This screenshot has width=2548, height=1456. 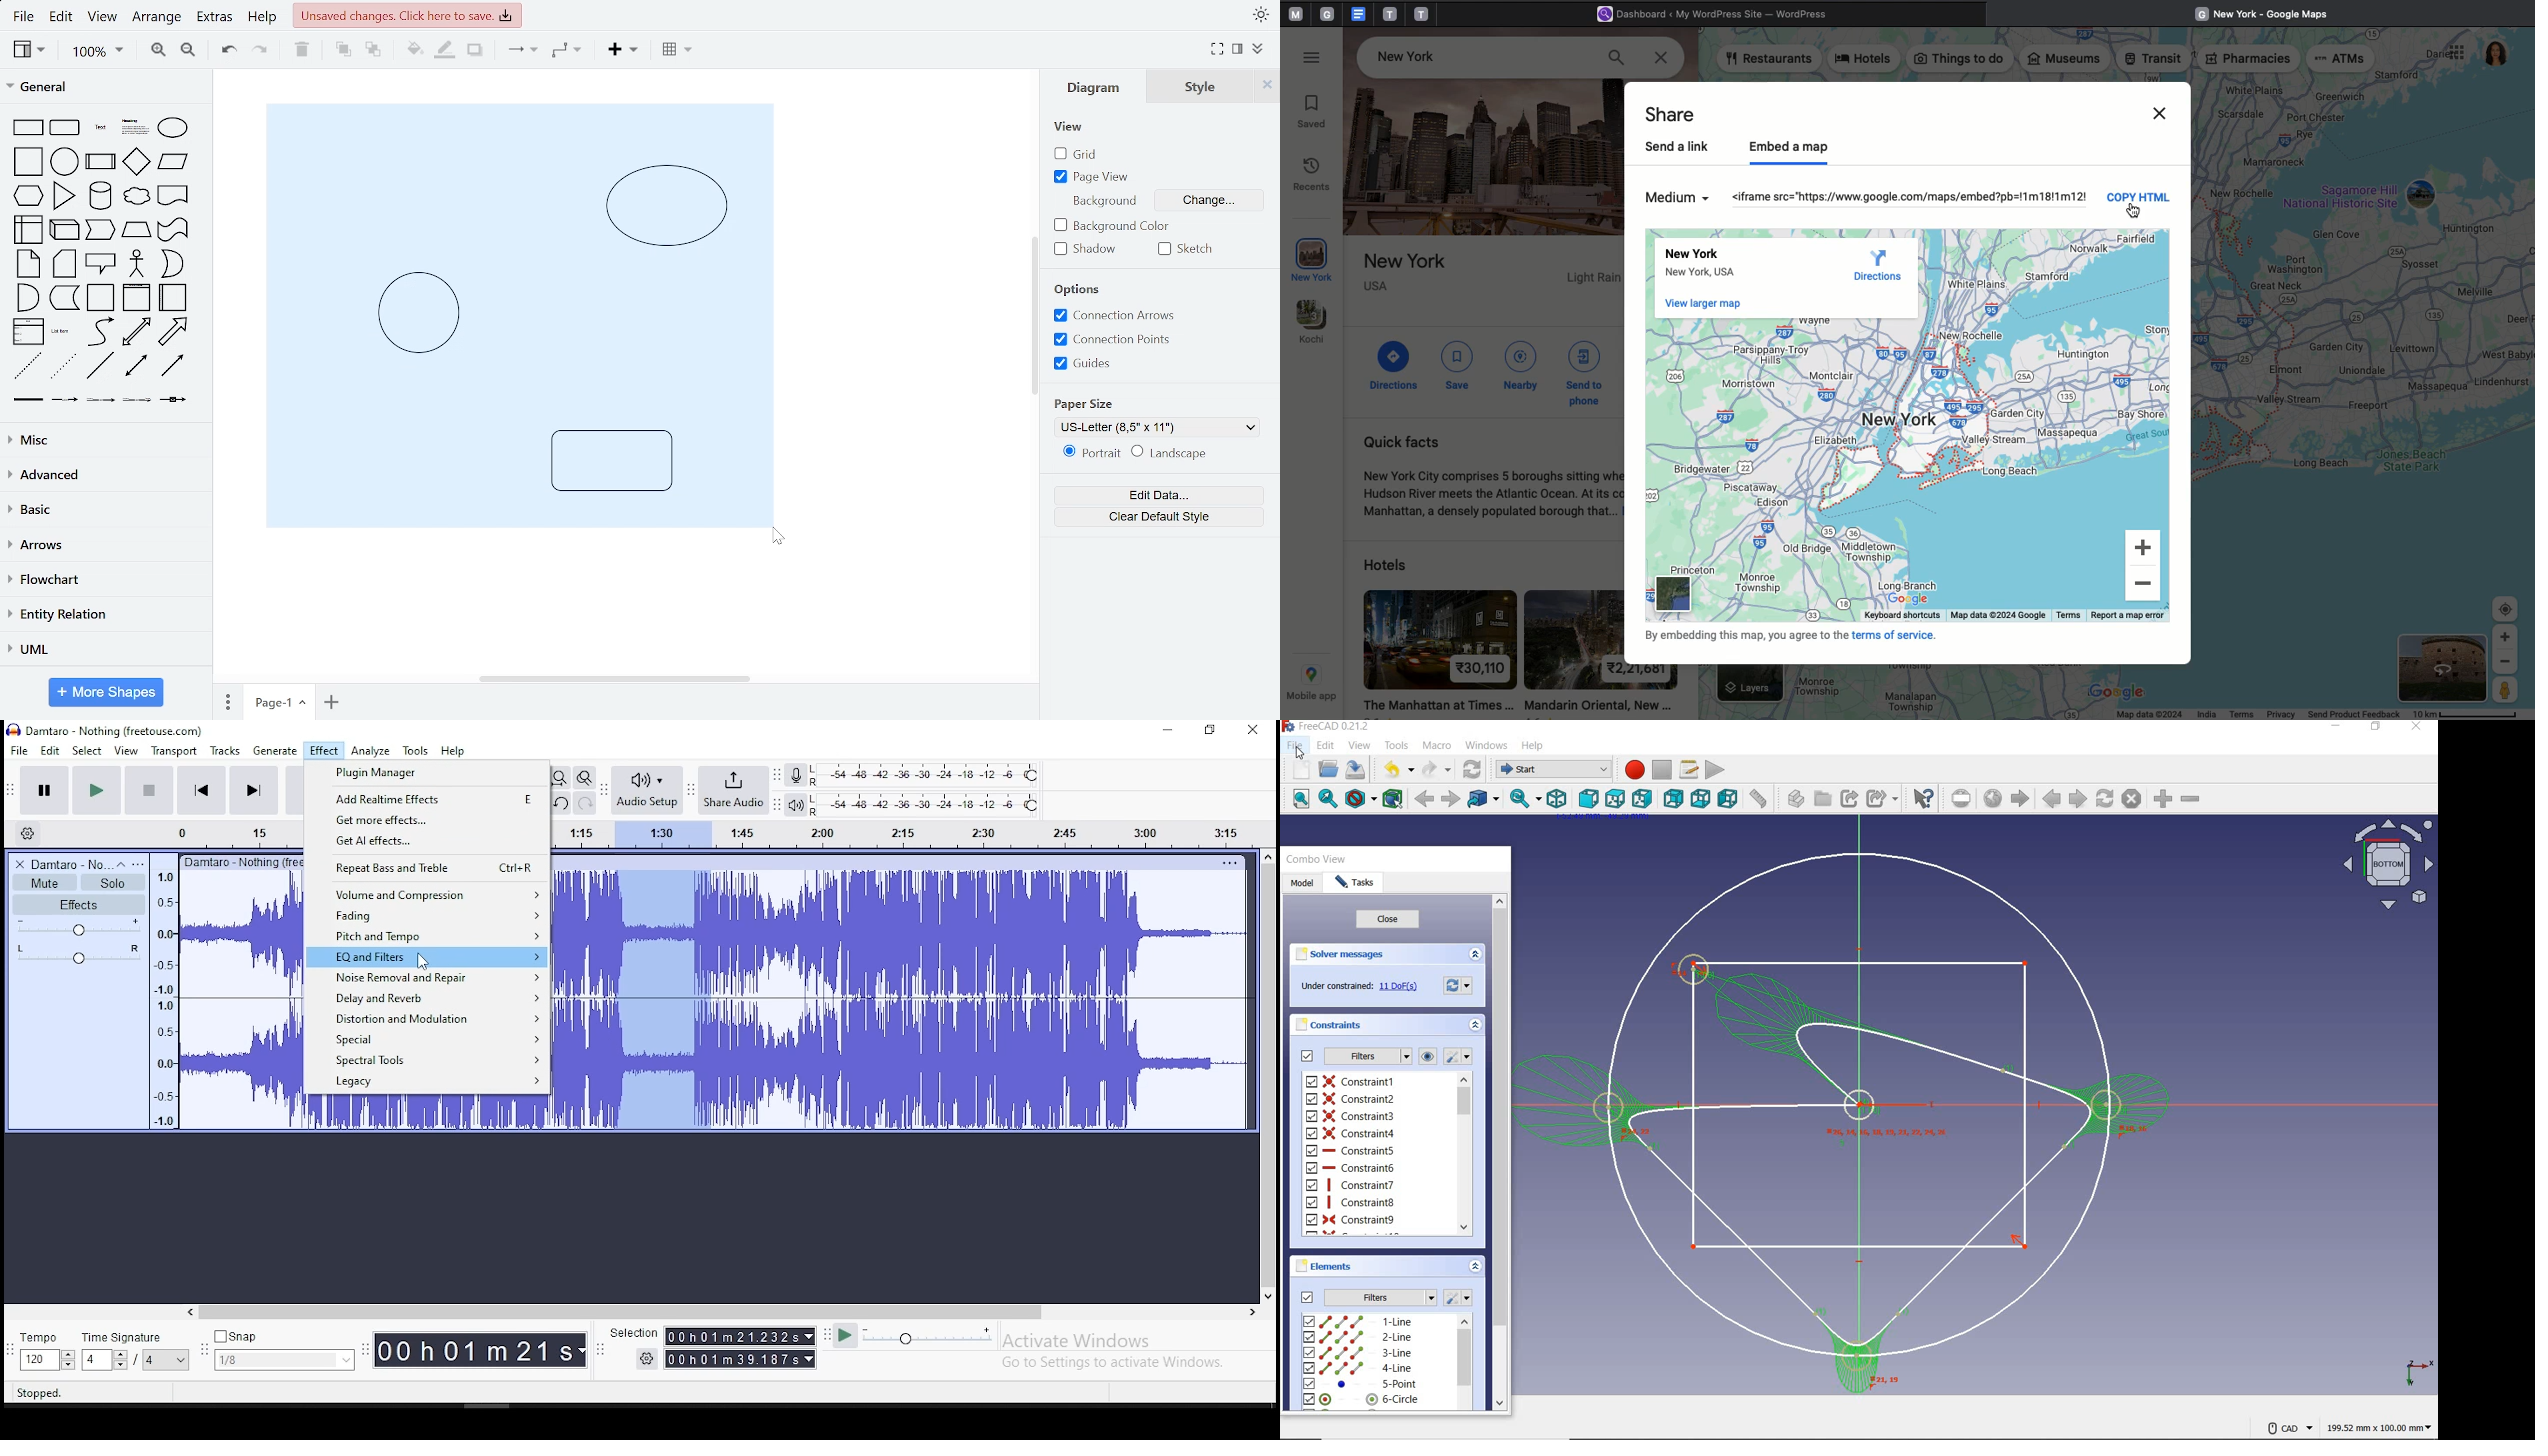 What do you see at coordinates (305, 51) in the screenshot?
I see `delete` at bounding box center [305, 51].